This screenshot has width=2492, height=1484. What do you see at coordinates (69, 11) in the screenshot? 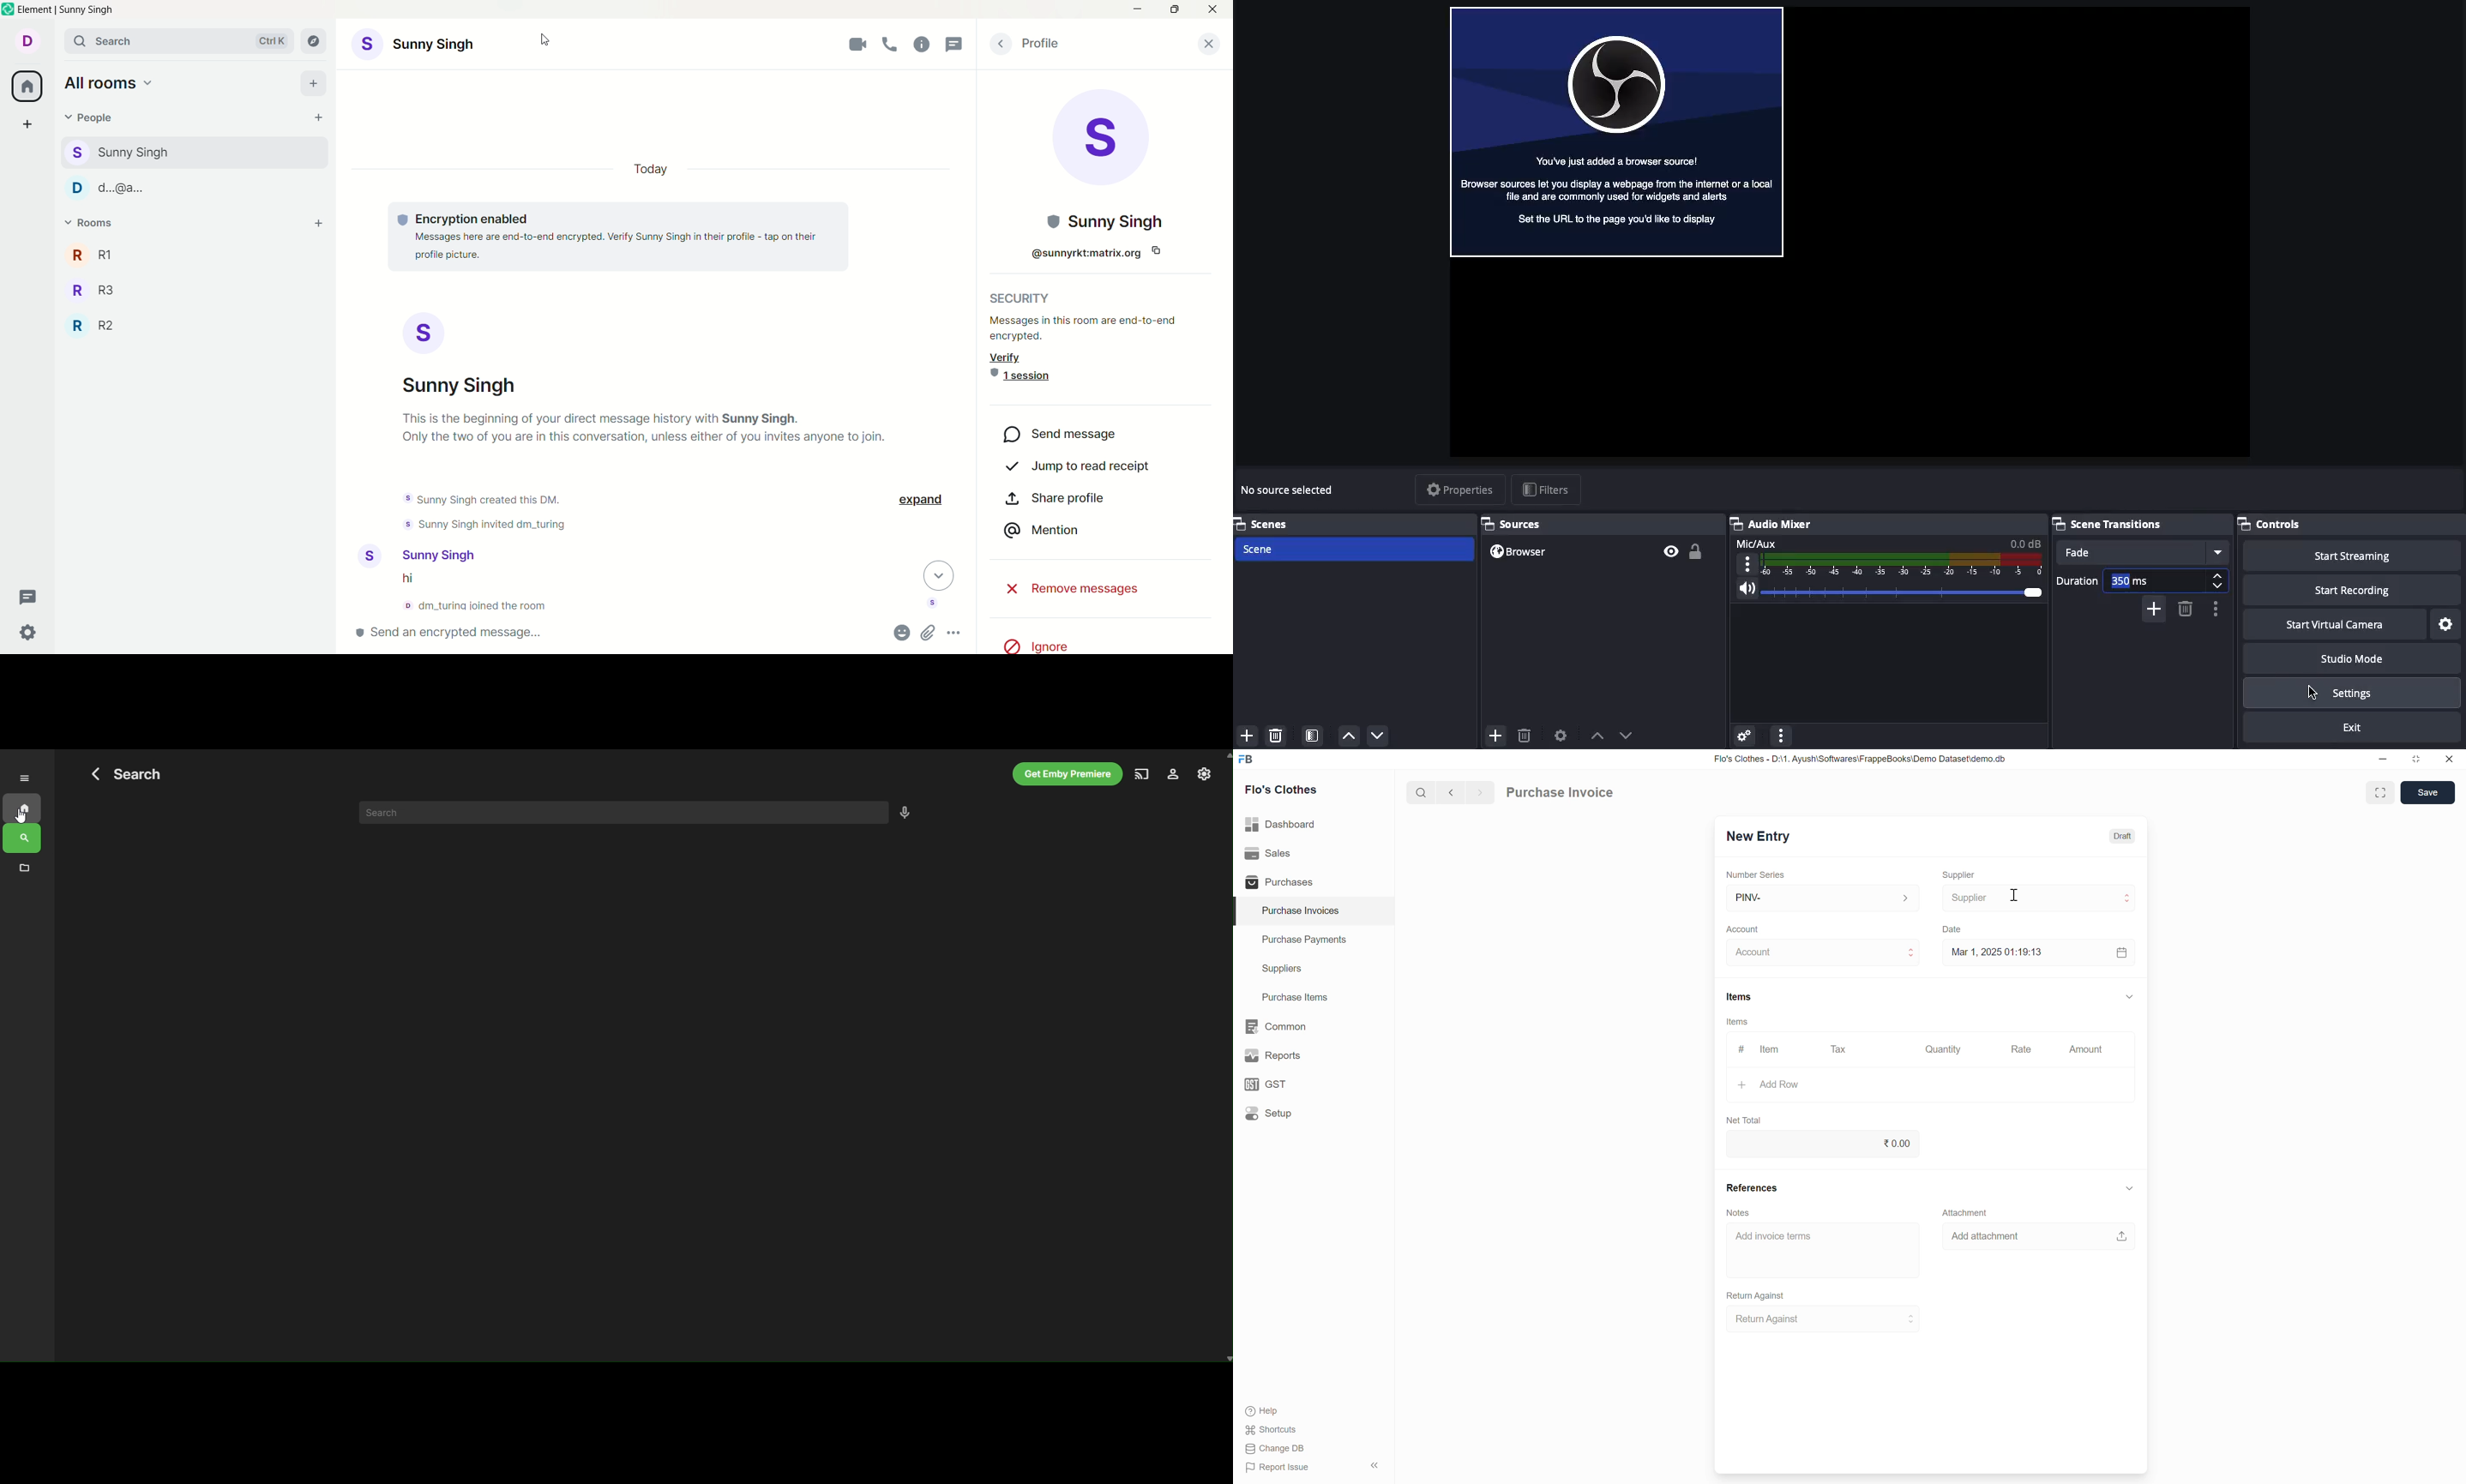
I see `element` at bounding box center [69, 11].